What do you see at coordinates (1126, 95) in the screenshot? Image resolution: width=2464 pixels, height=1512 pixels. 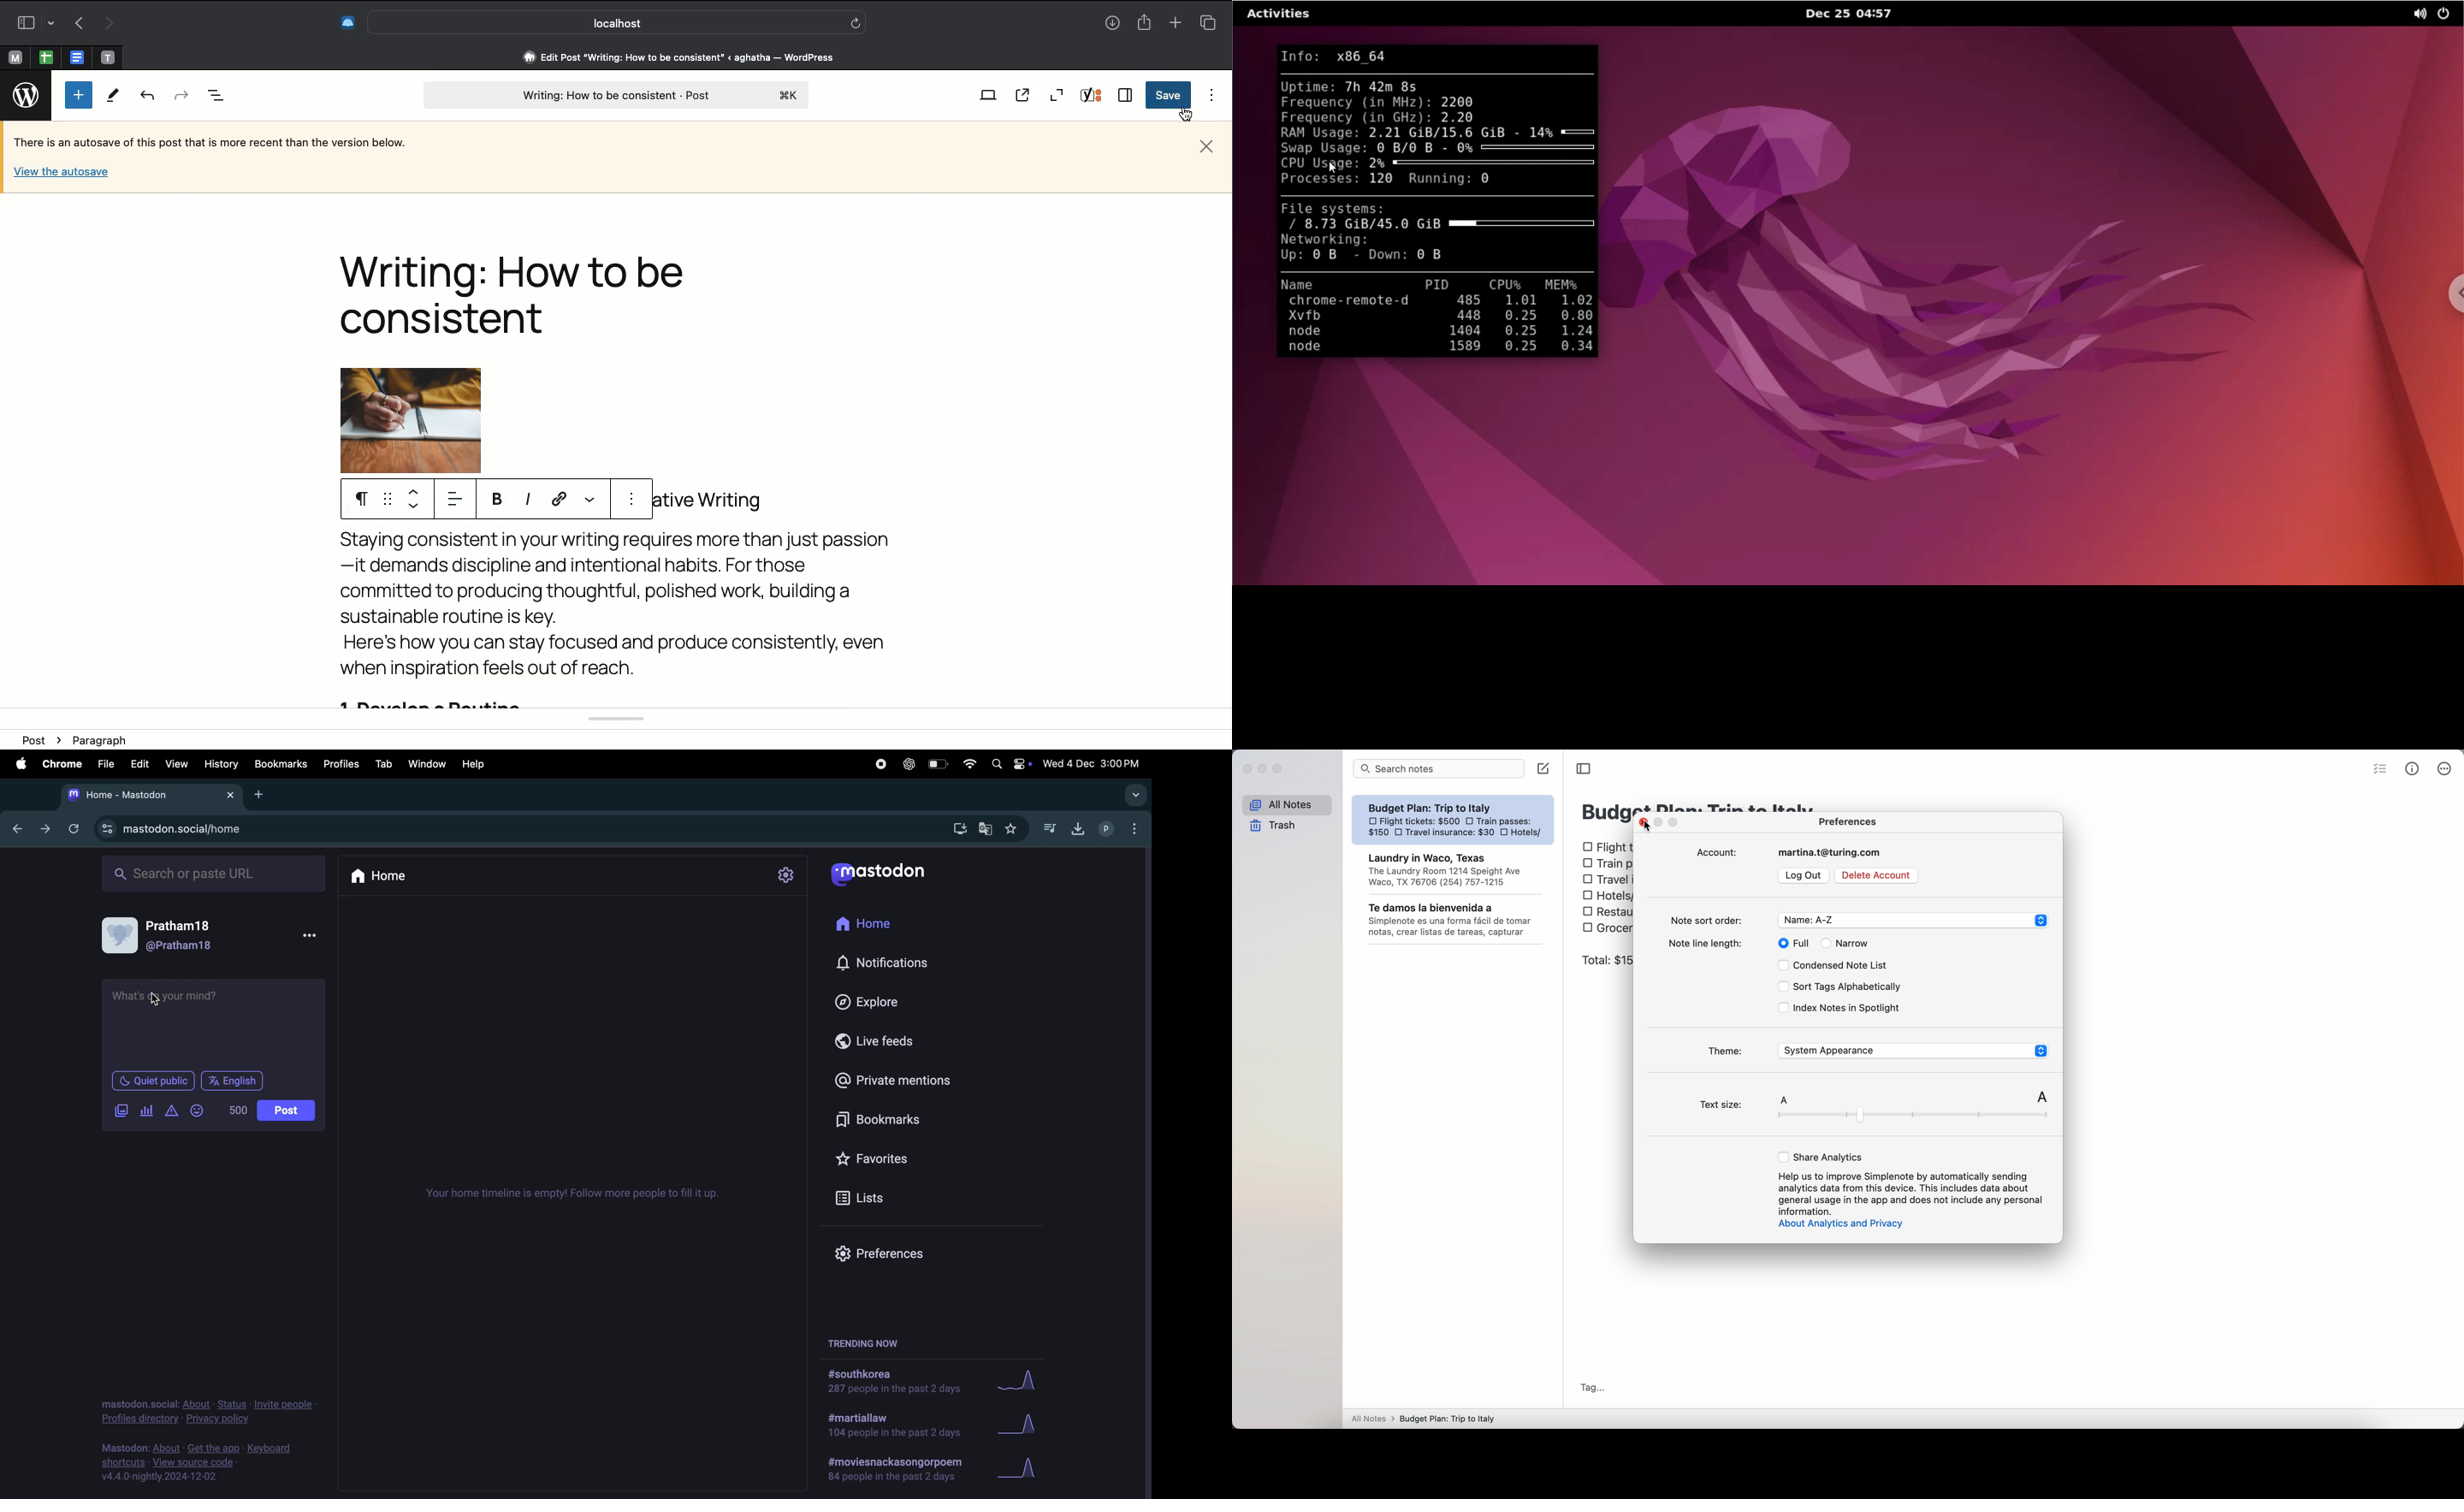 I see `Sidebar` at bounding box center [1126, 95].